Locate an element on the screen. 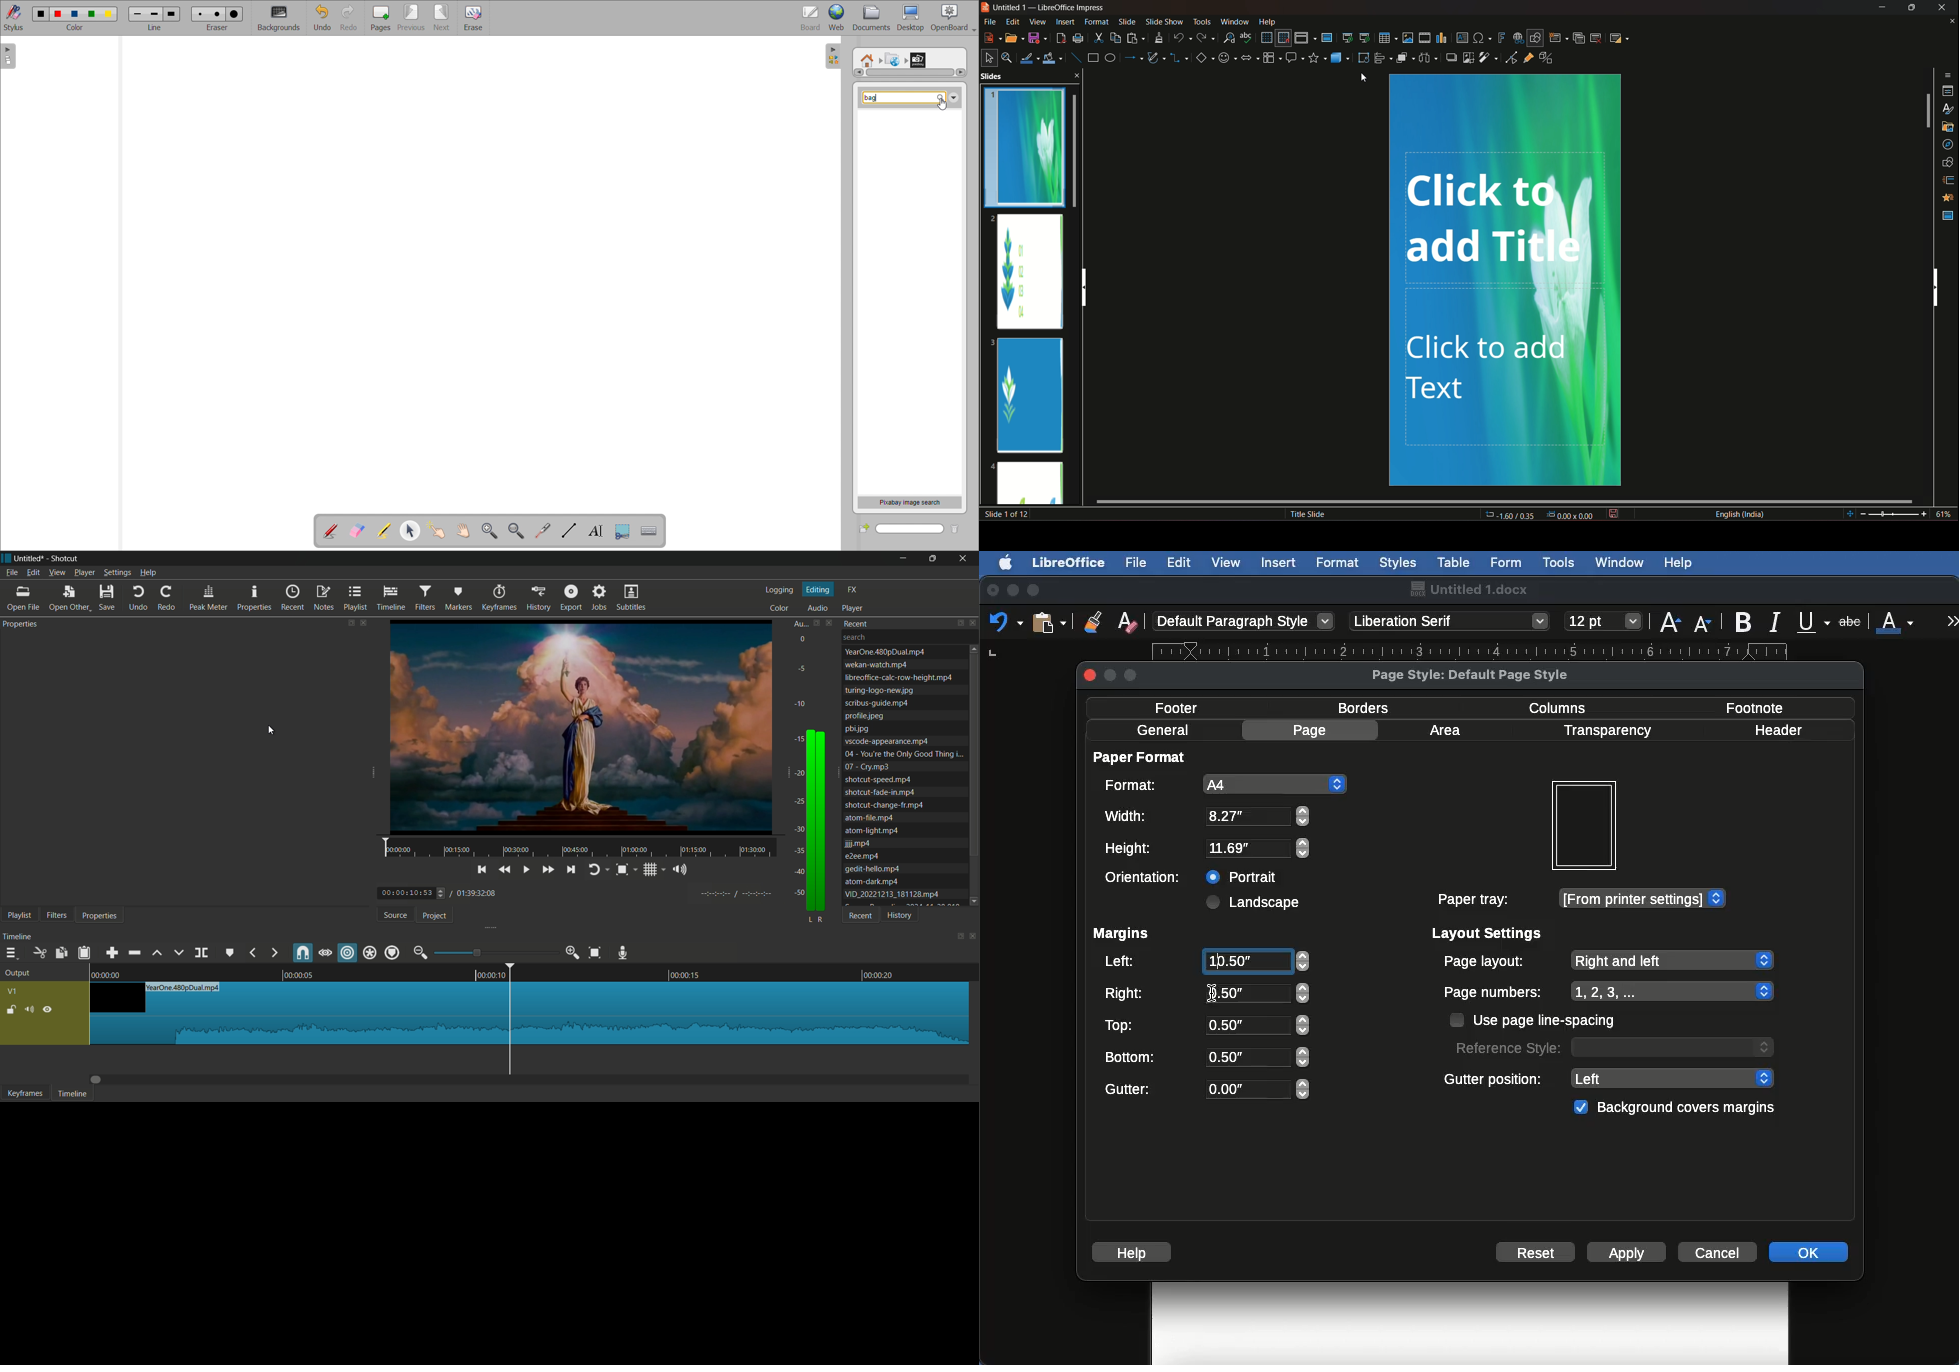 This screenshot has width=1960, height=1372. slide layout is located at coordinates (1621, 37).